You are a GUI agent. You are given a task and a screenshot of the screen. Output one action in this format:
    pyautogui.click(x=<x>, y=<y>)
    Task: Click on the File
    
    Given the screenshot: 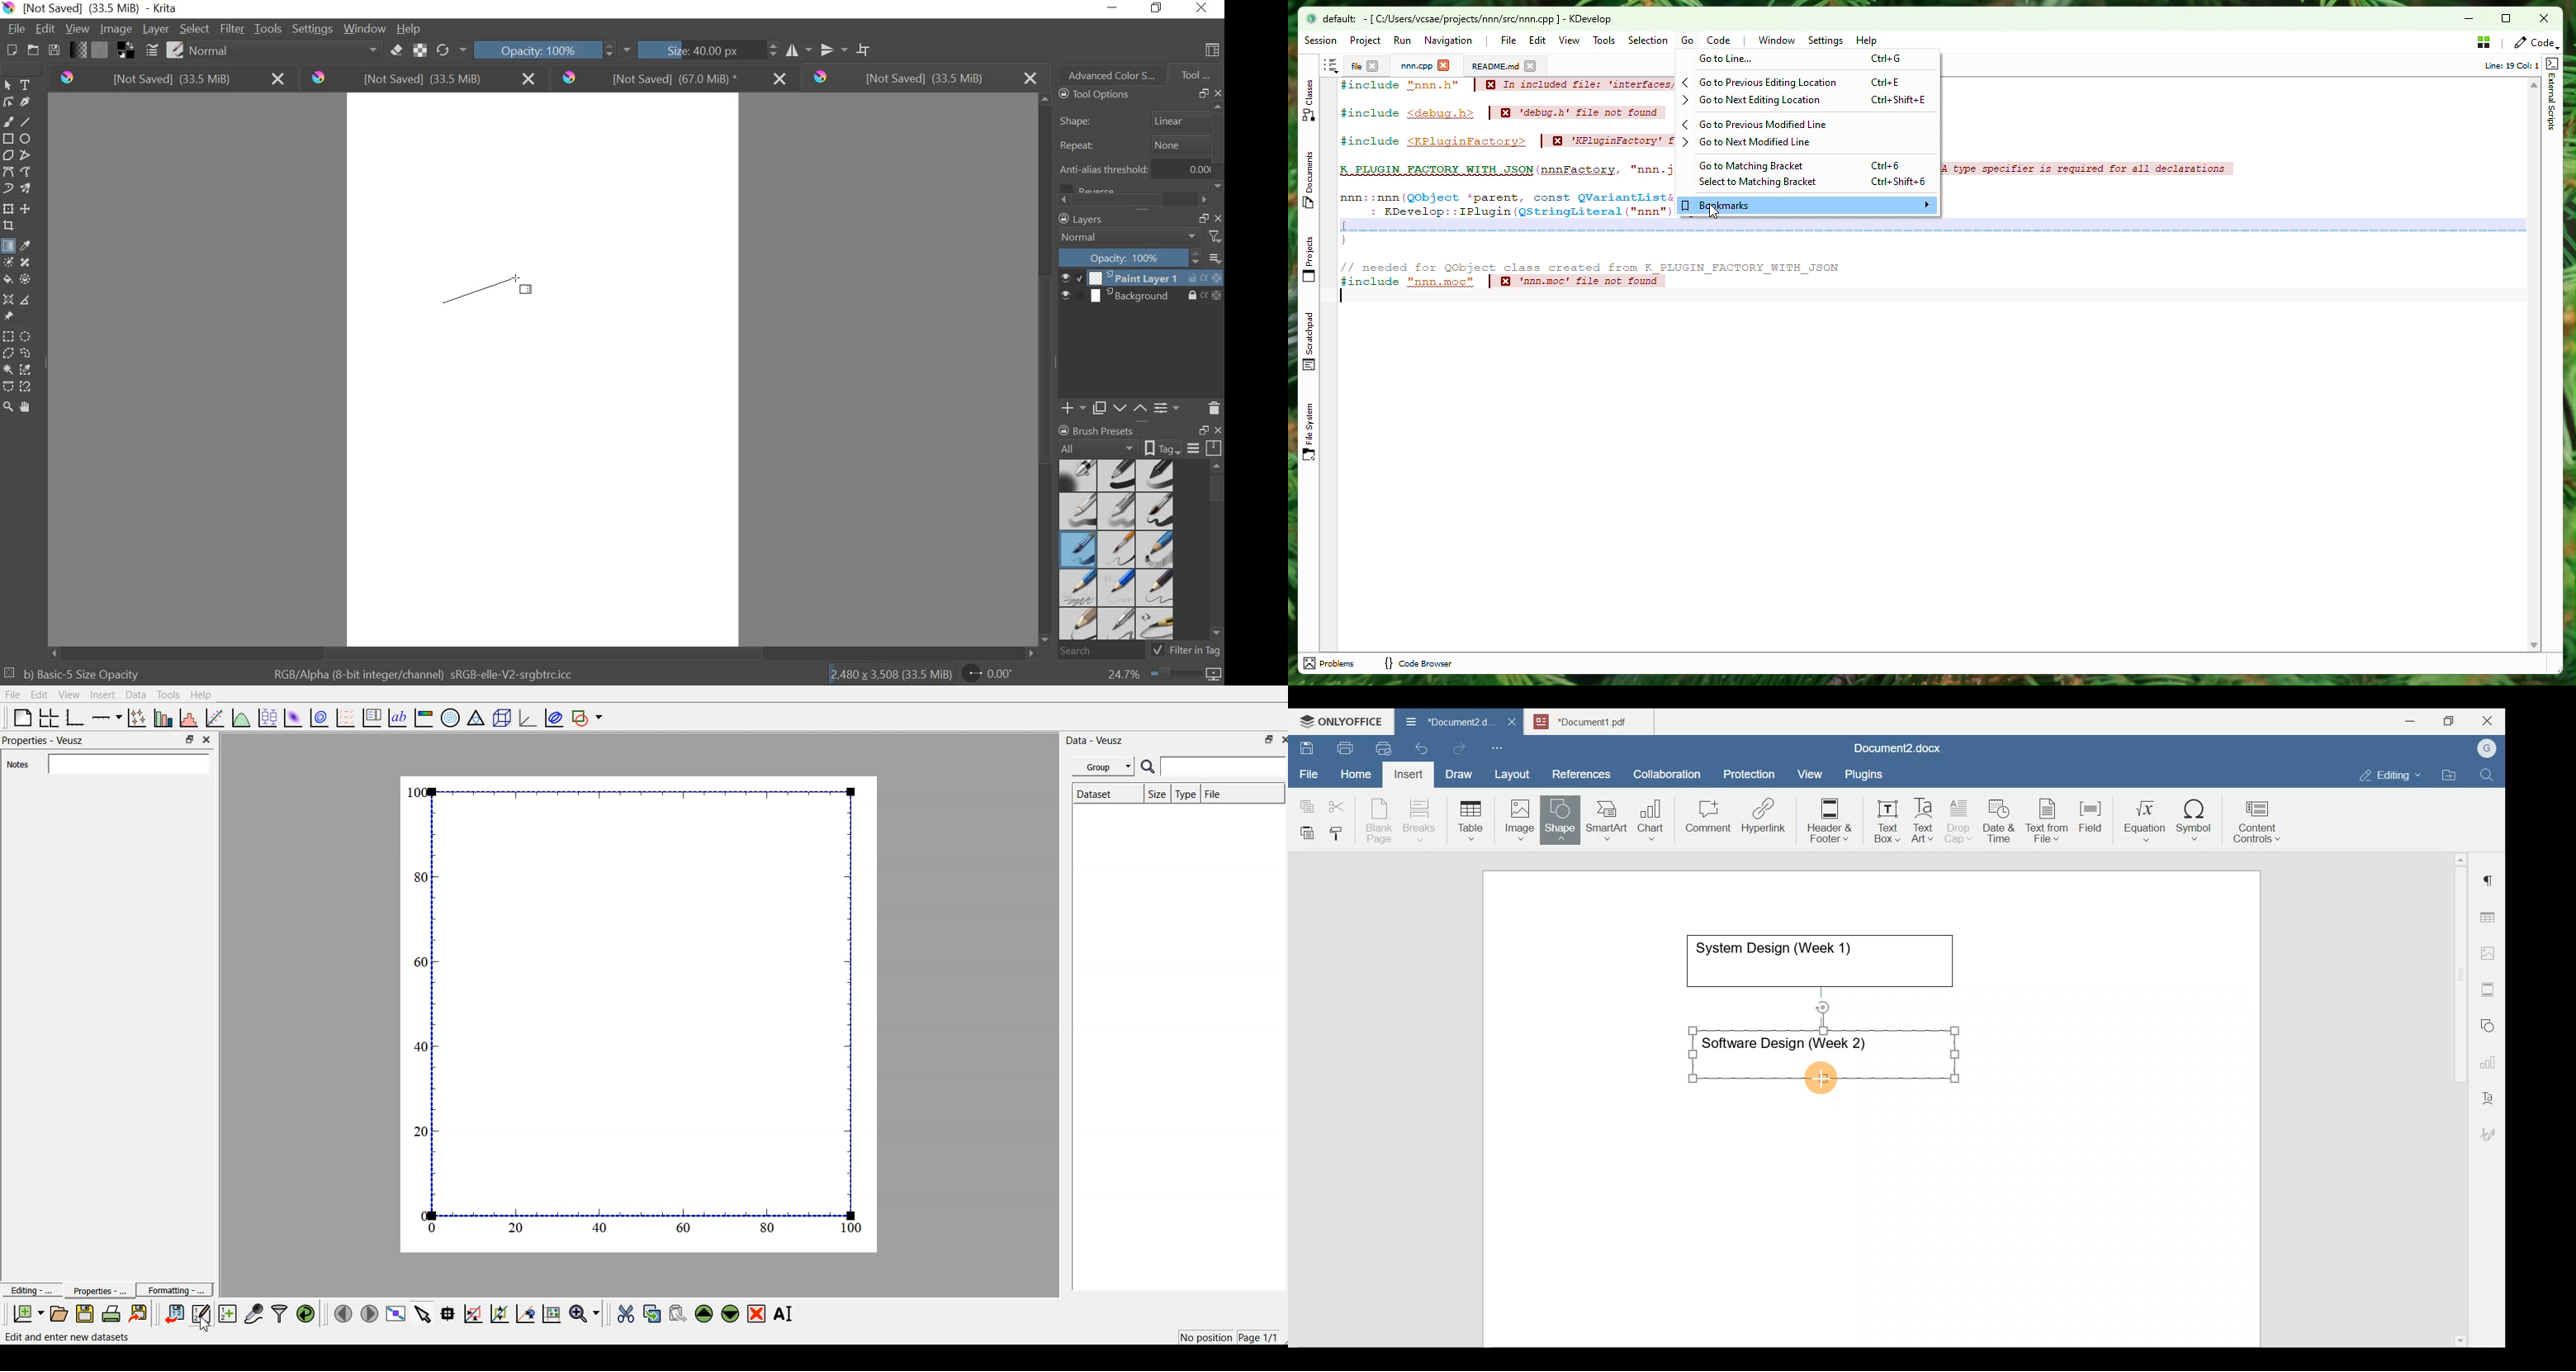 What is the action you would take?
    pyautogui.click(x=1310, y=770)
    